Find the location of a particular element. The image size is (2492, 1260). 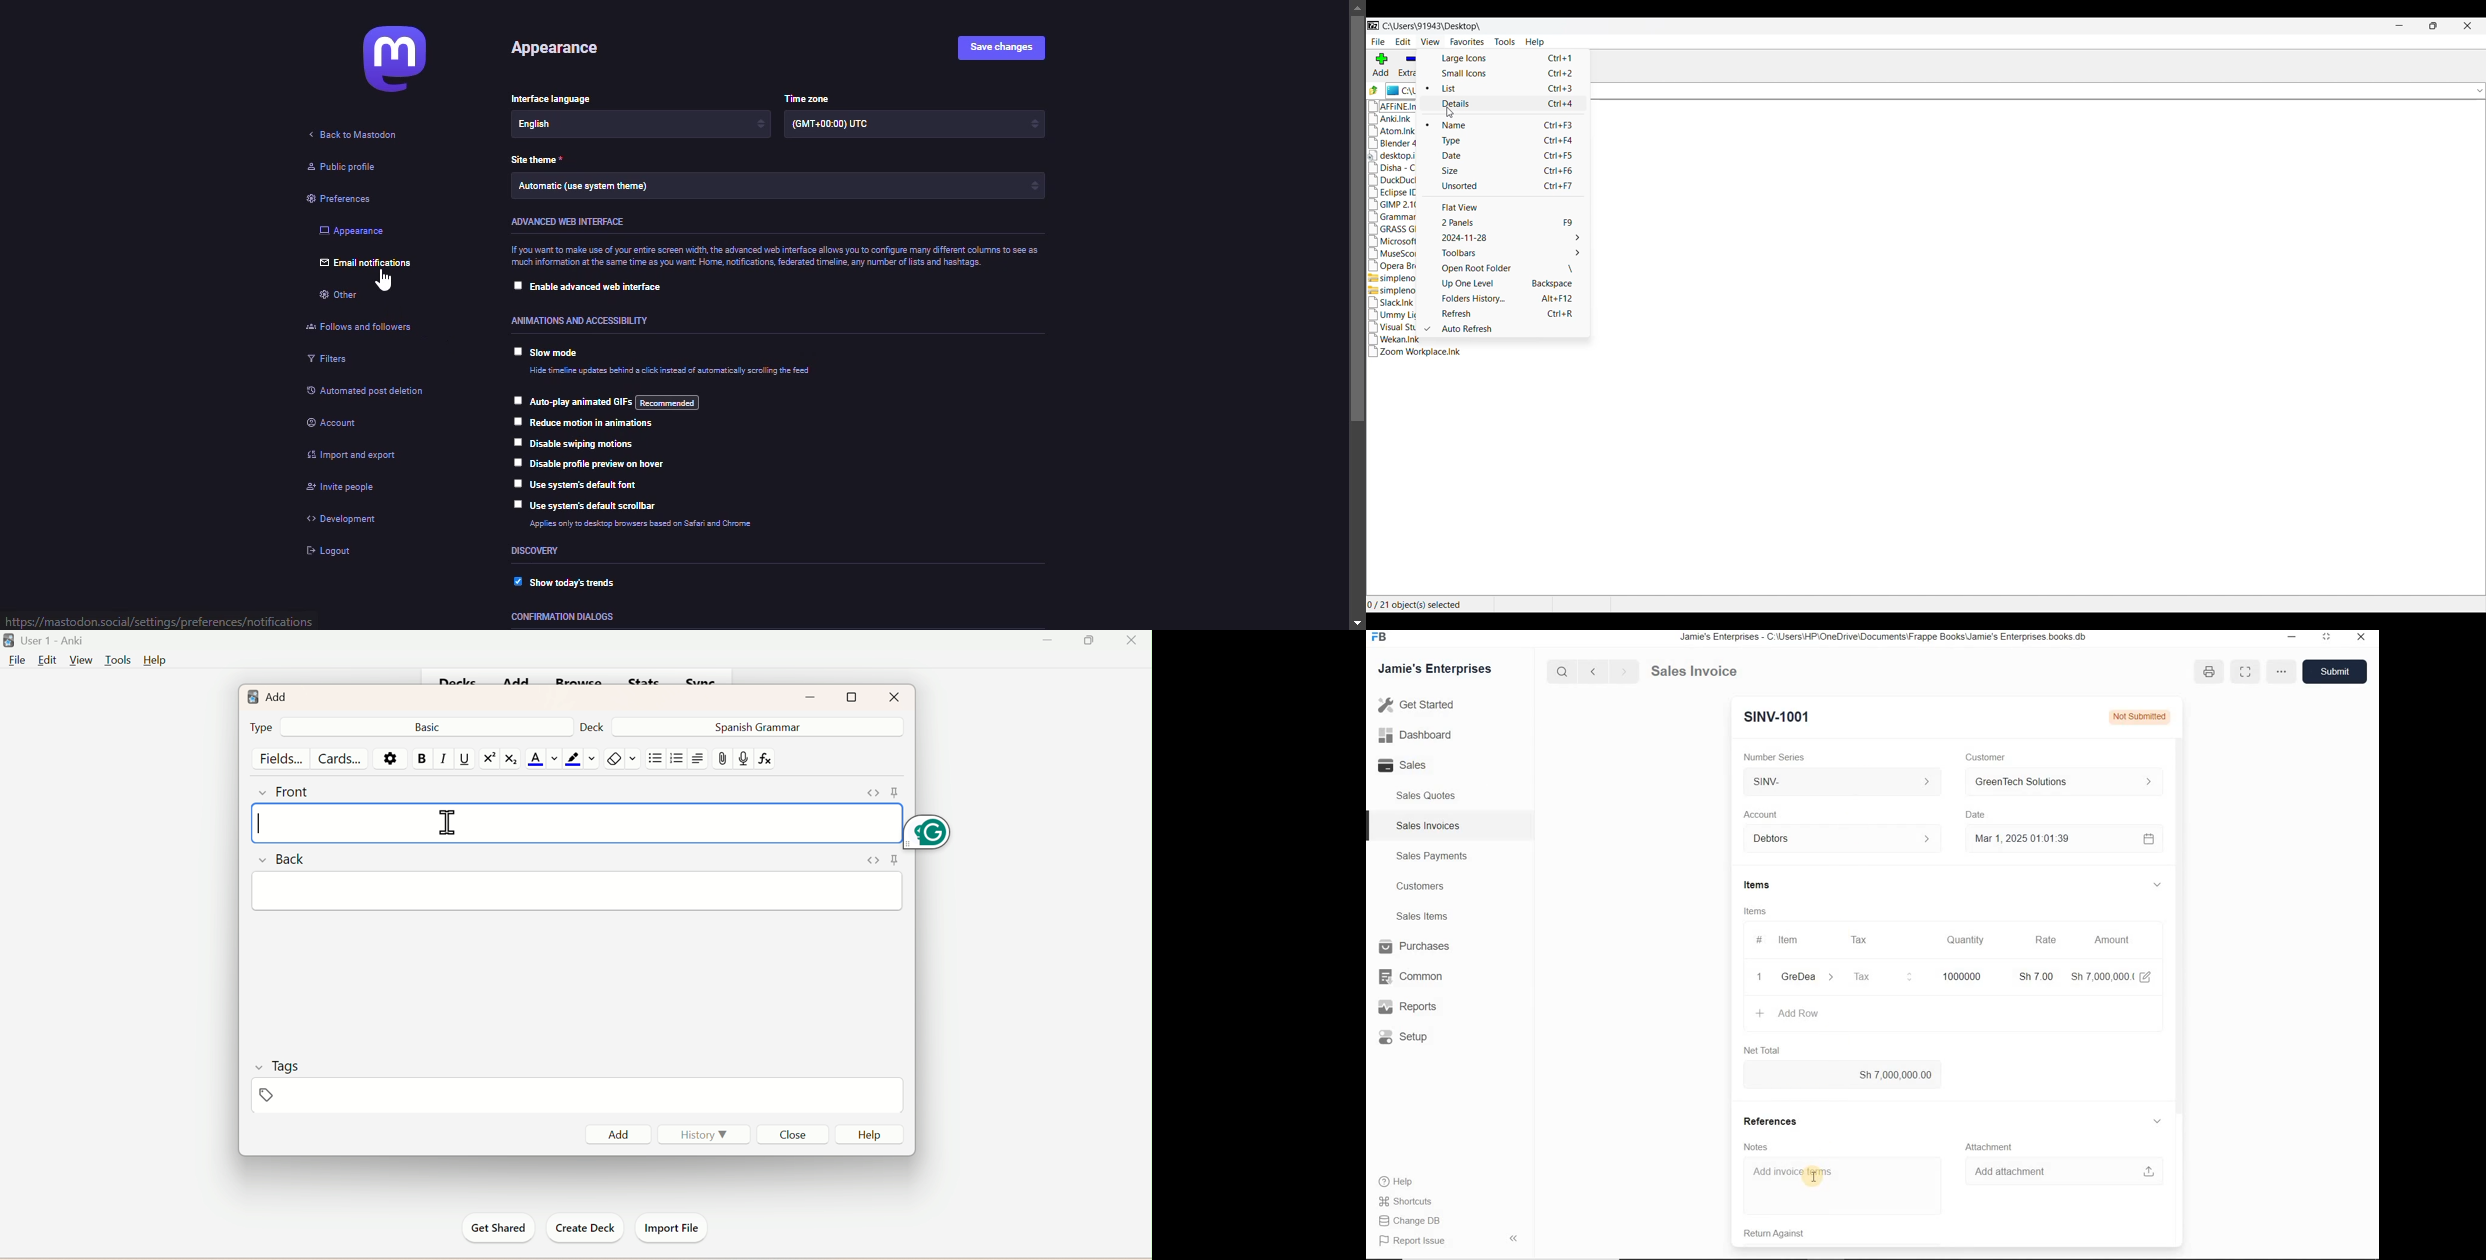

# Item is located at coordinates (1785, 941).